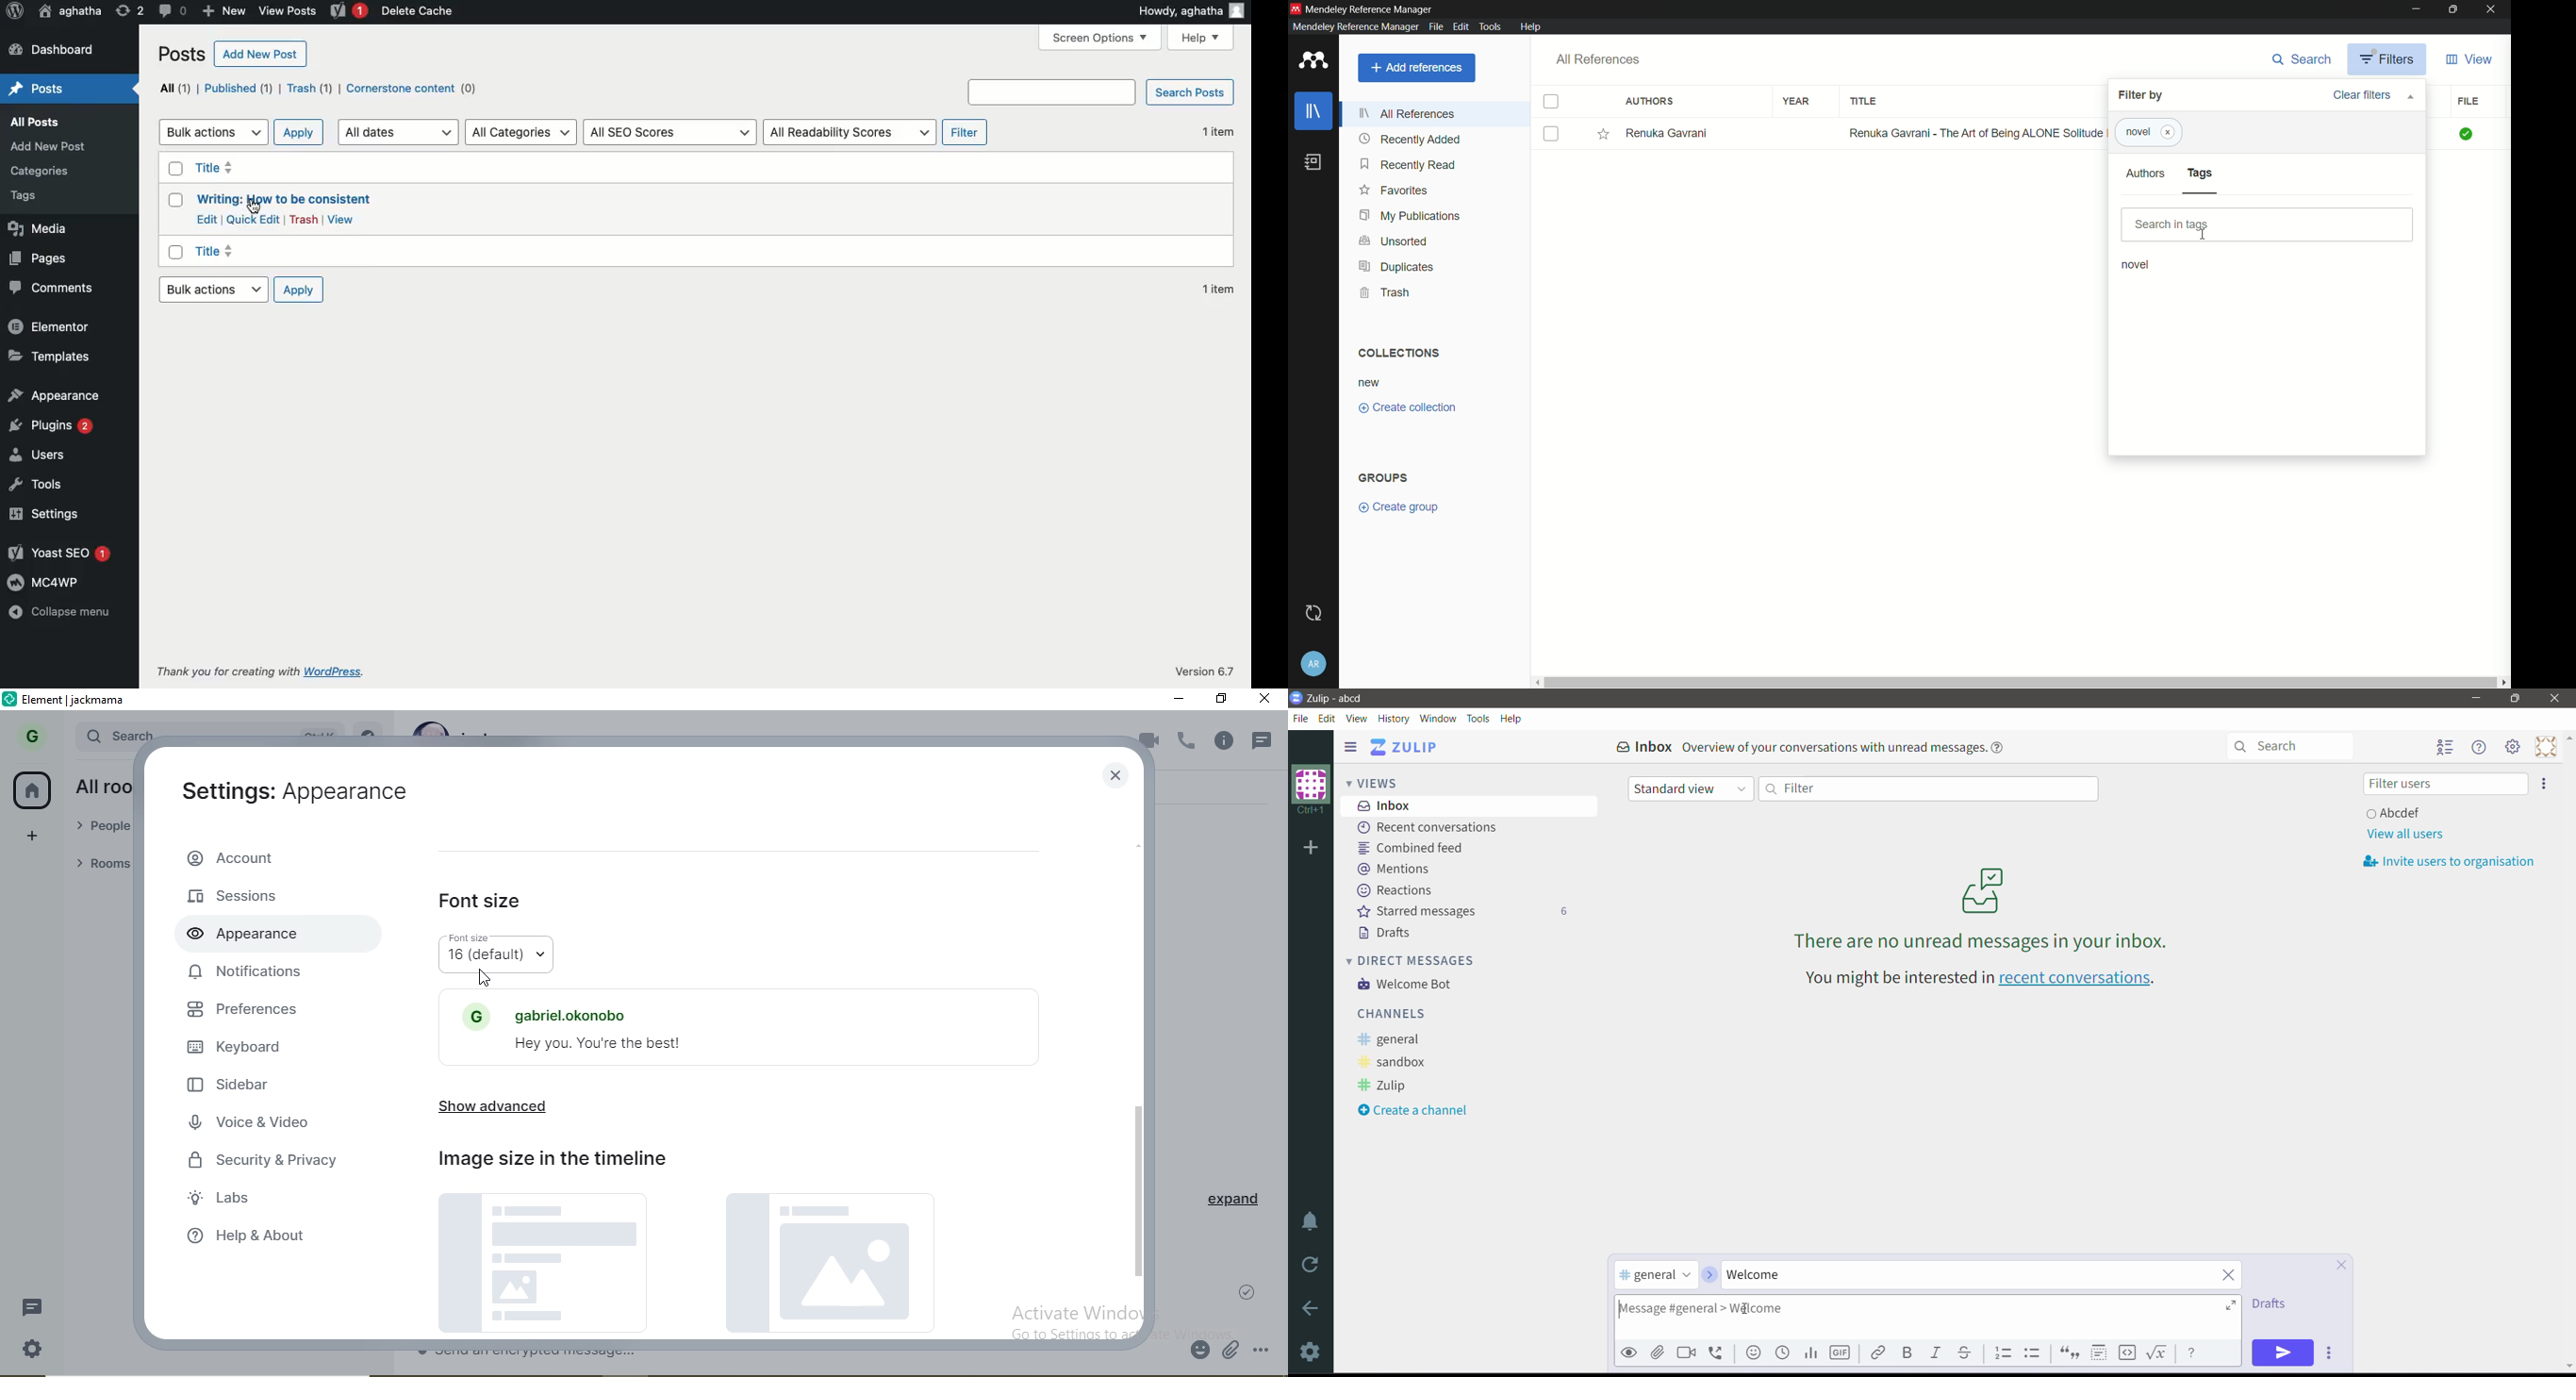  What do you see at coordinates (496, 958) in the screenshot?
I see `16 (default)` at bounding box center [496, 958].